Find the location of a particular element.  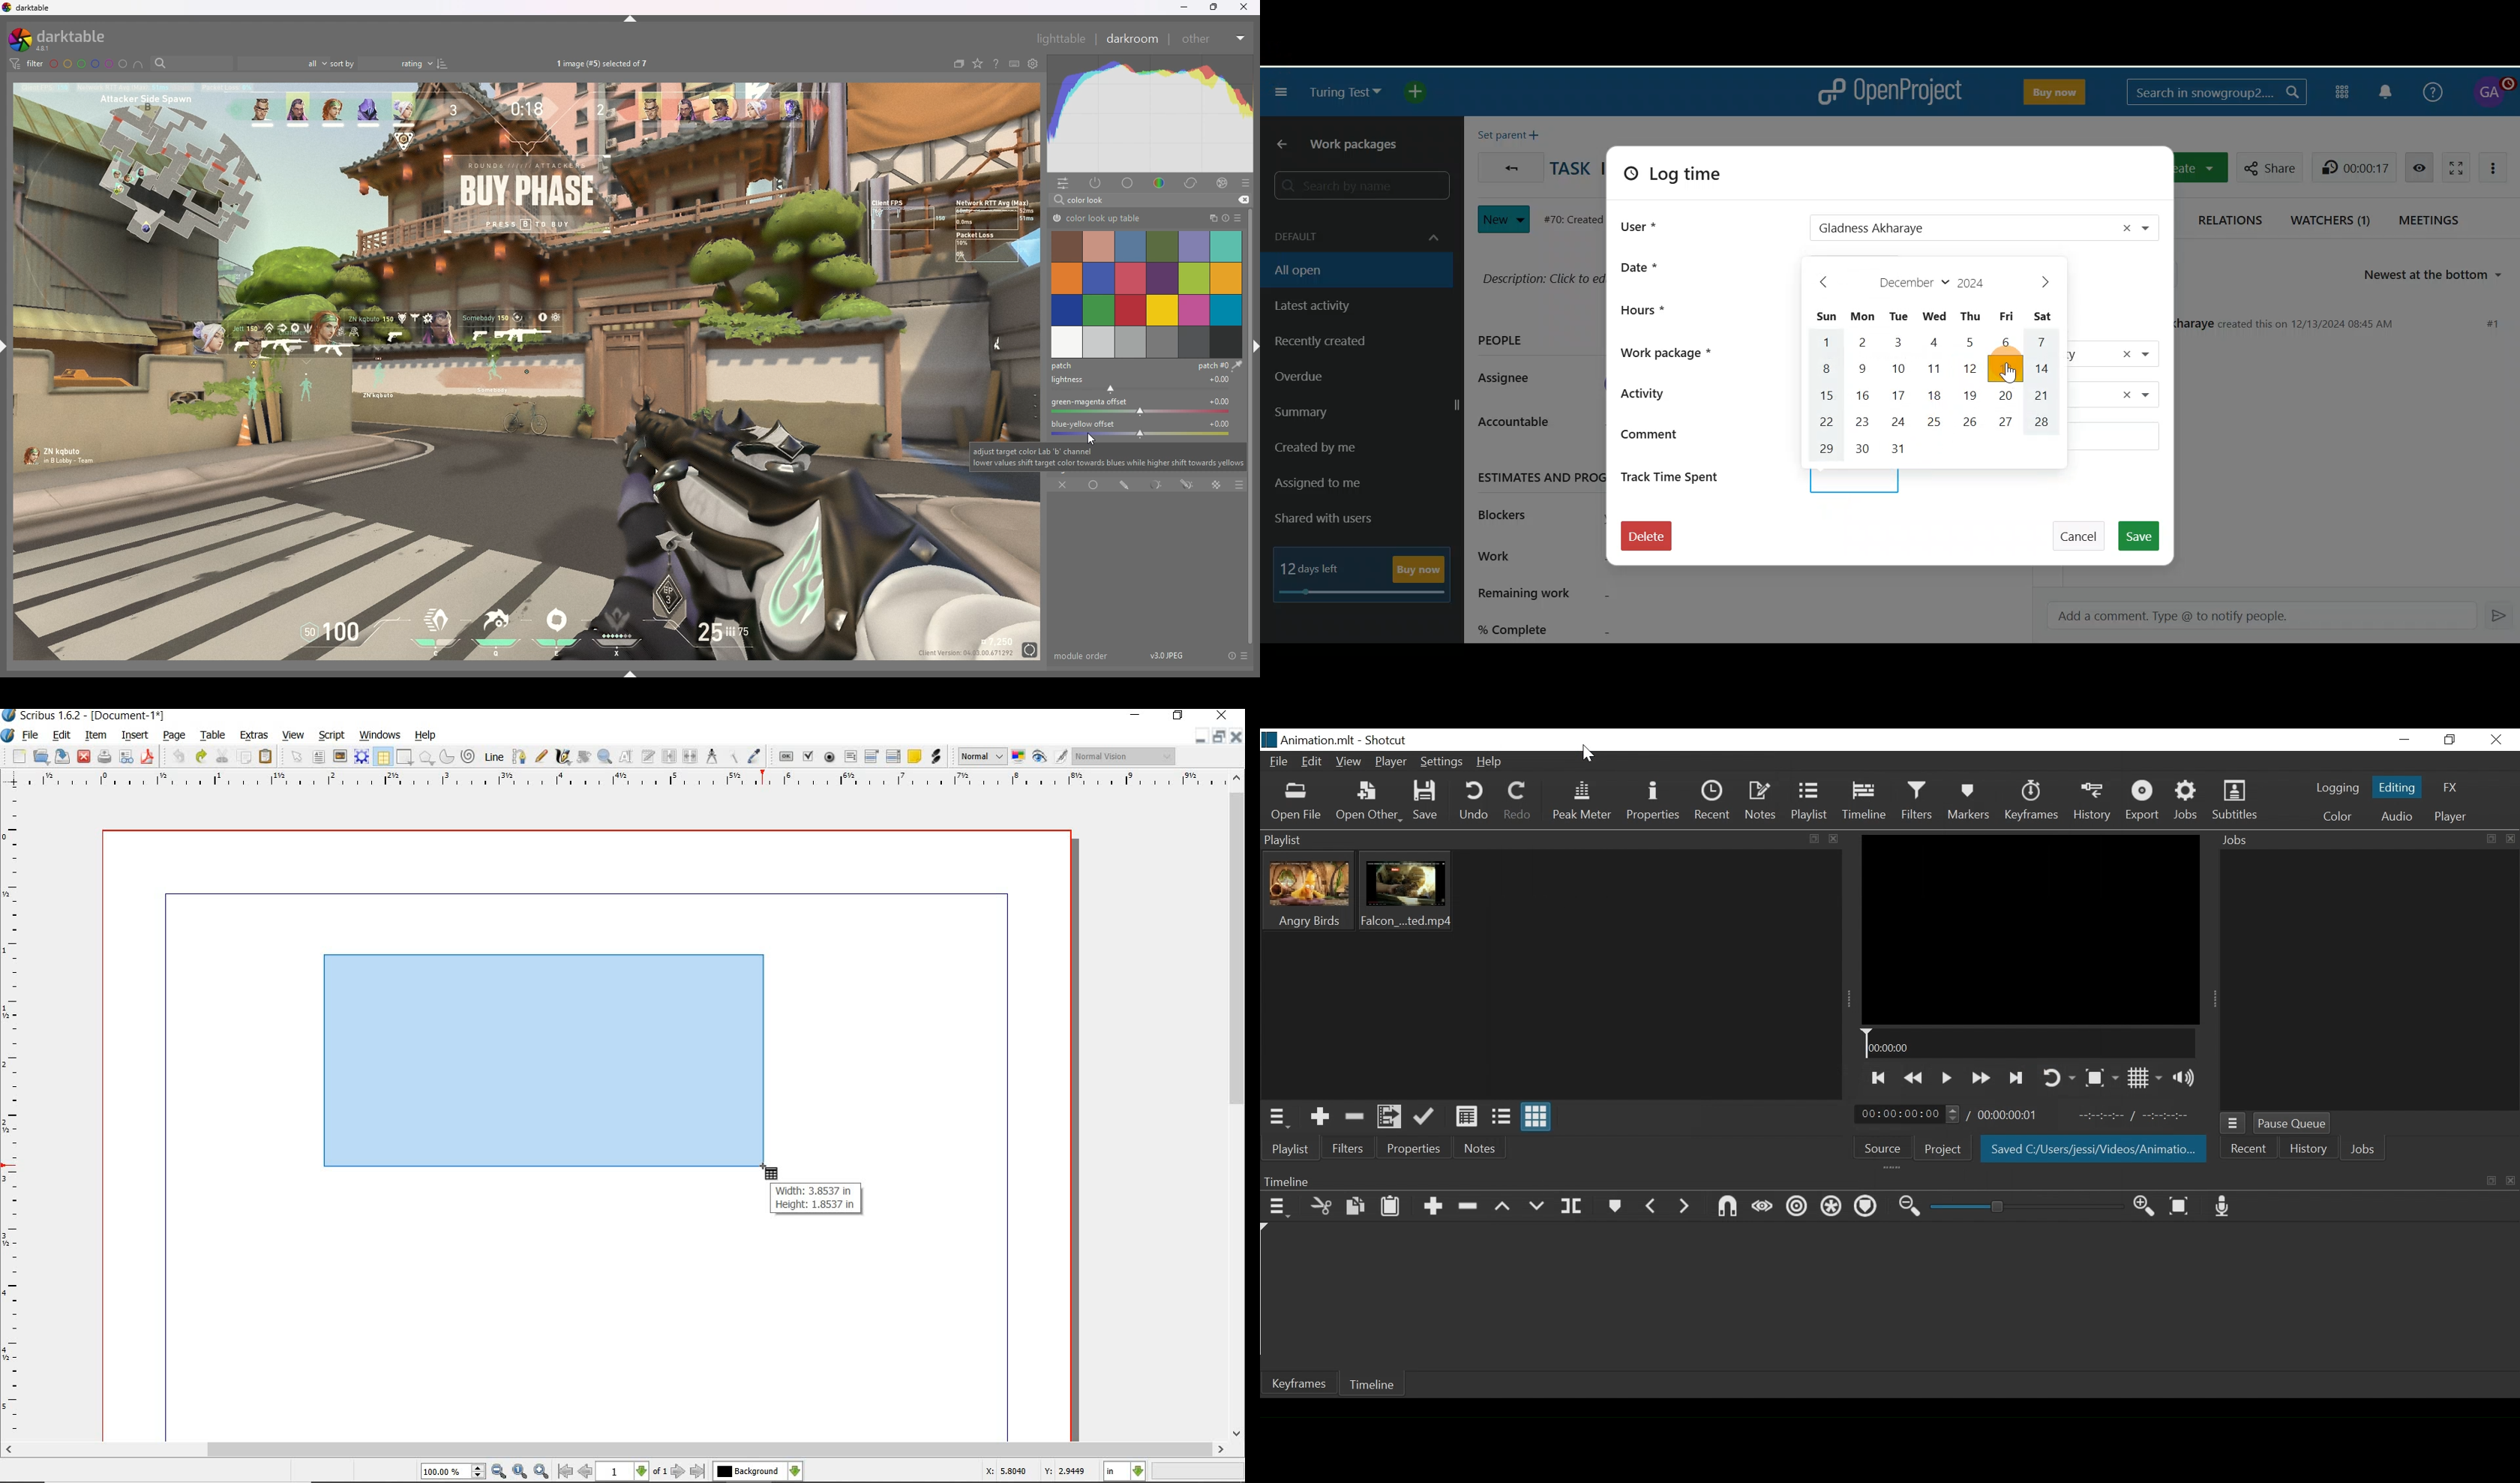

select current page level is located at coordinates (632, 1471).